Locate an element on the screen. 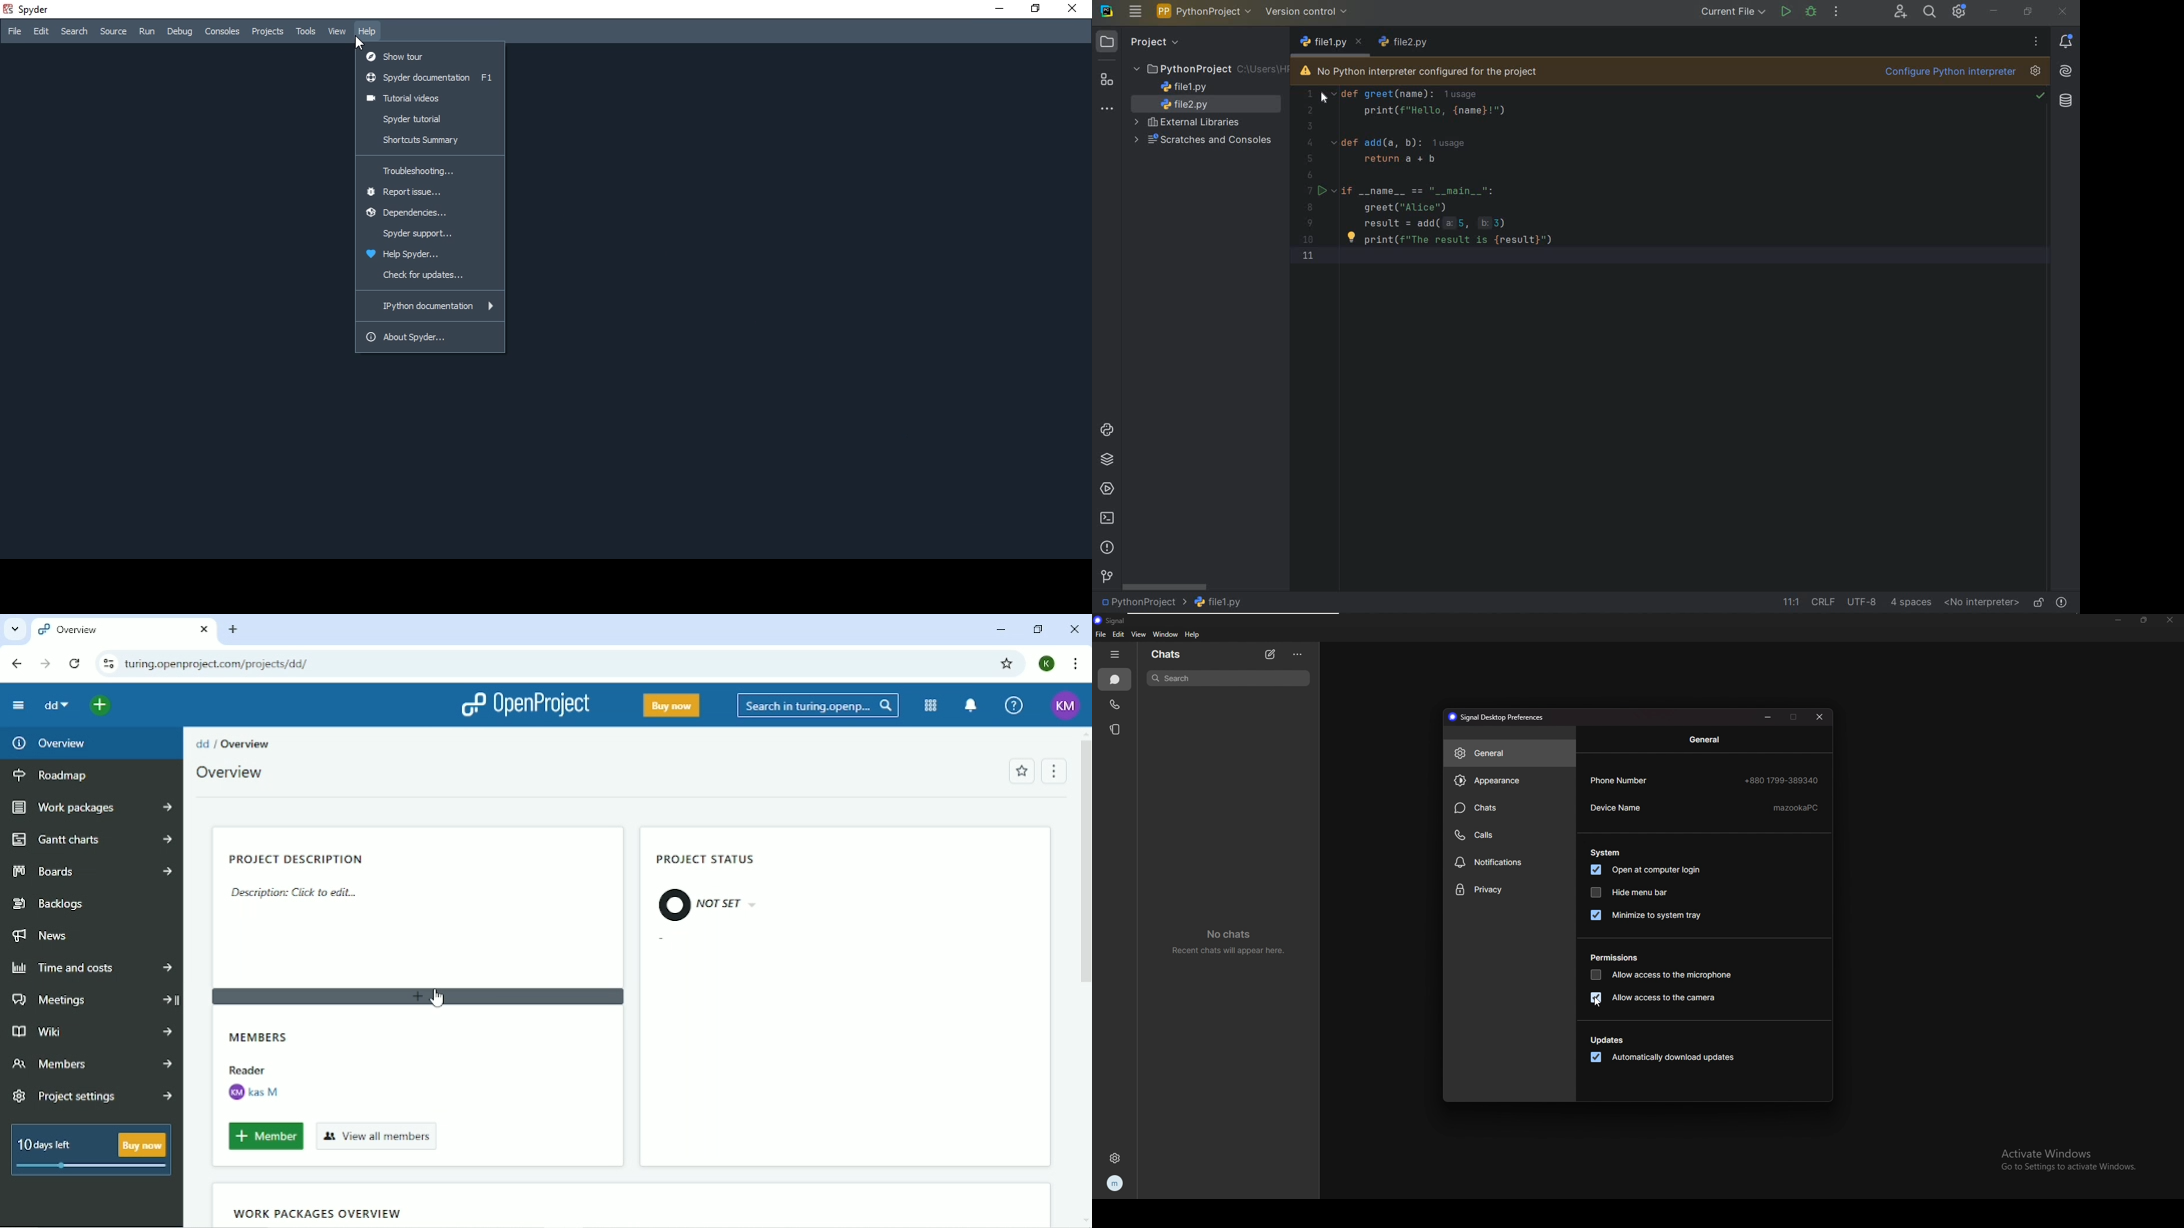  cursor is located at coordinates (1318, 98).